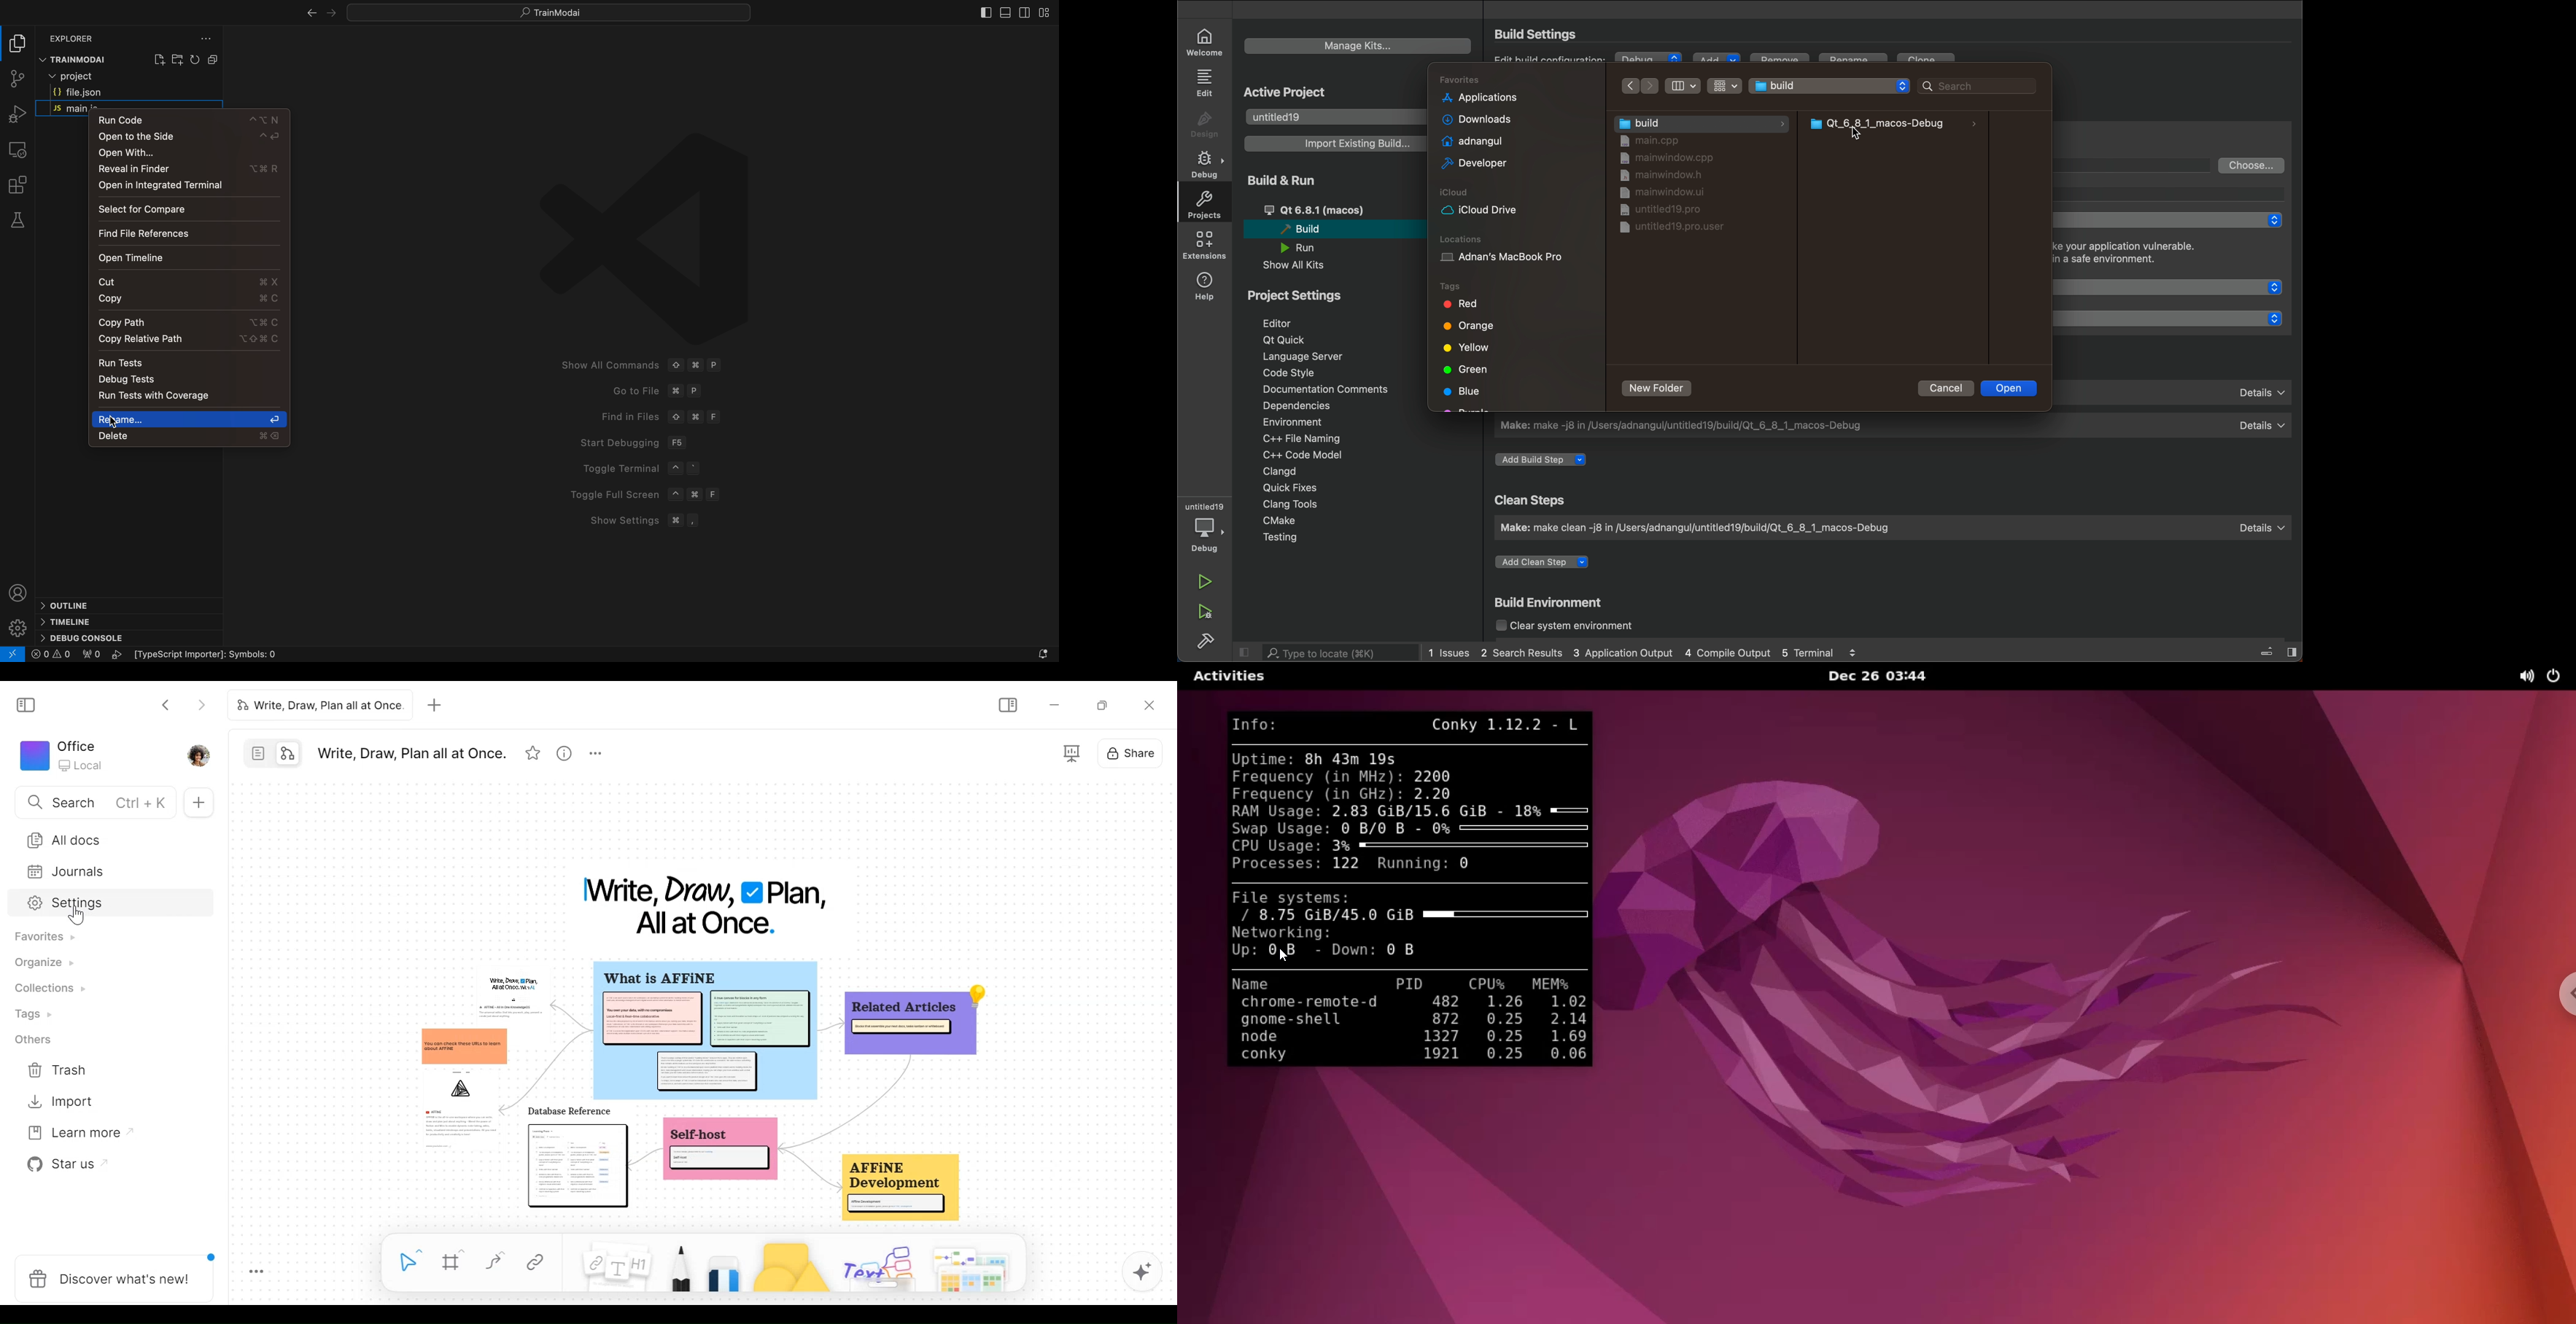  What do you see at coordinates (1291, 539) in the screenshot?
I see `testing` at bounding box center [1291, 539].